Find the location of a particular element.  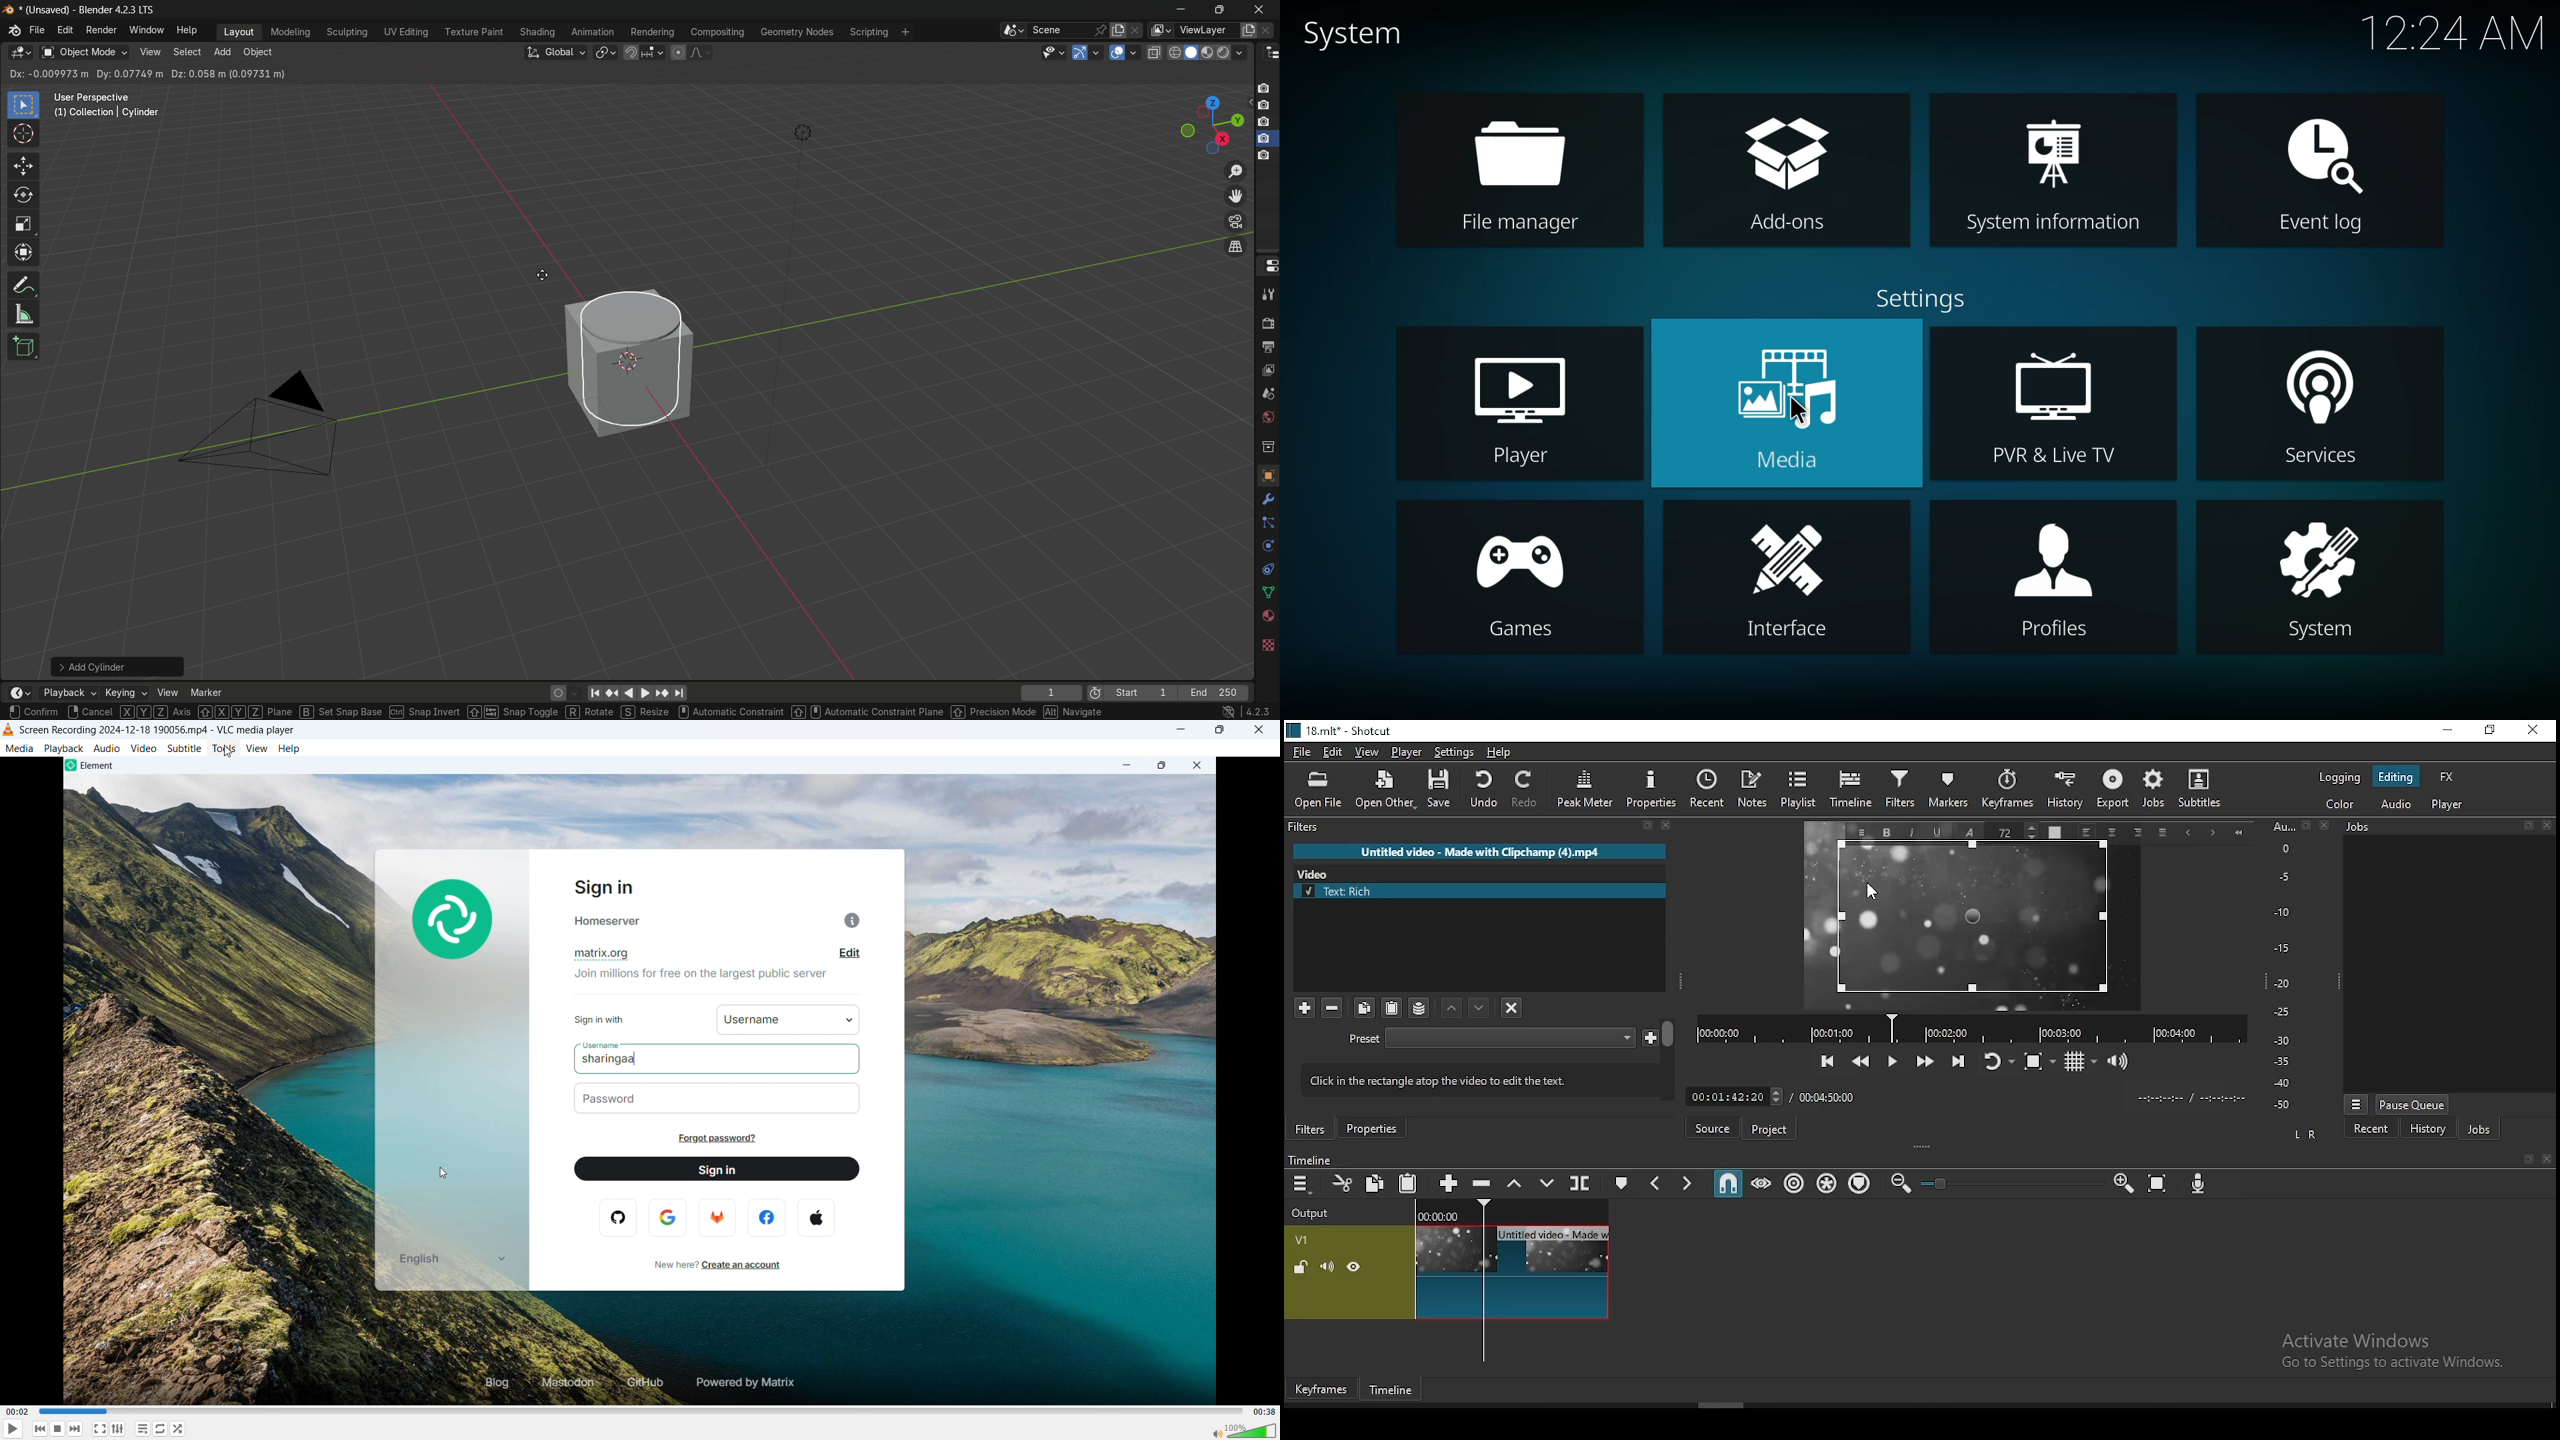

cube is located at coordinates (622, 359).